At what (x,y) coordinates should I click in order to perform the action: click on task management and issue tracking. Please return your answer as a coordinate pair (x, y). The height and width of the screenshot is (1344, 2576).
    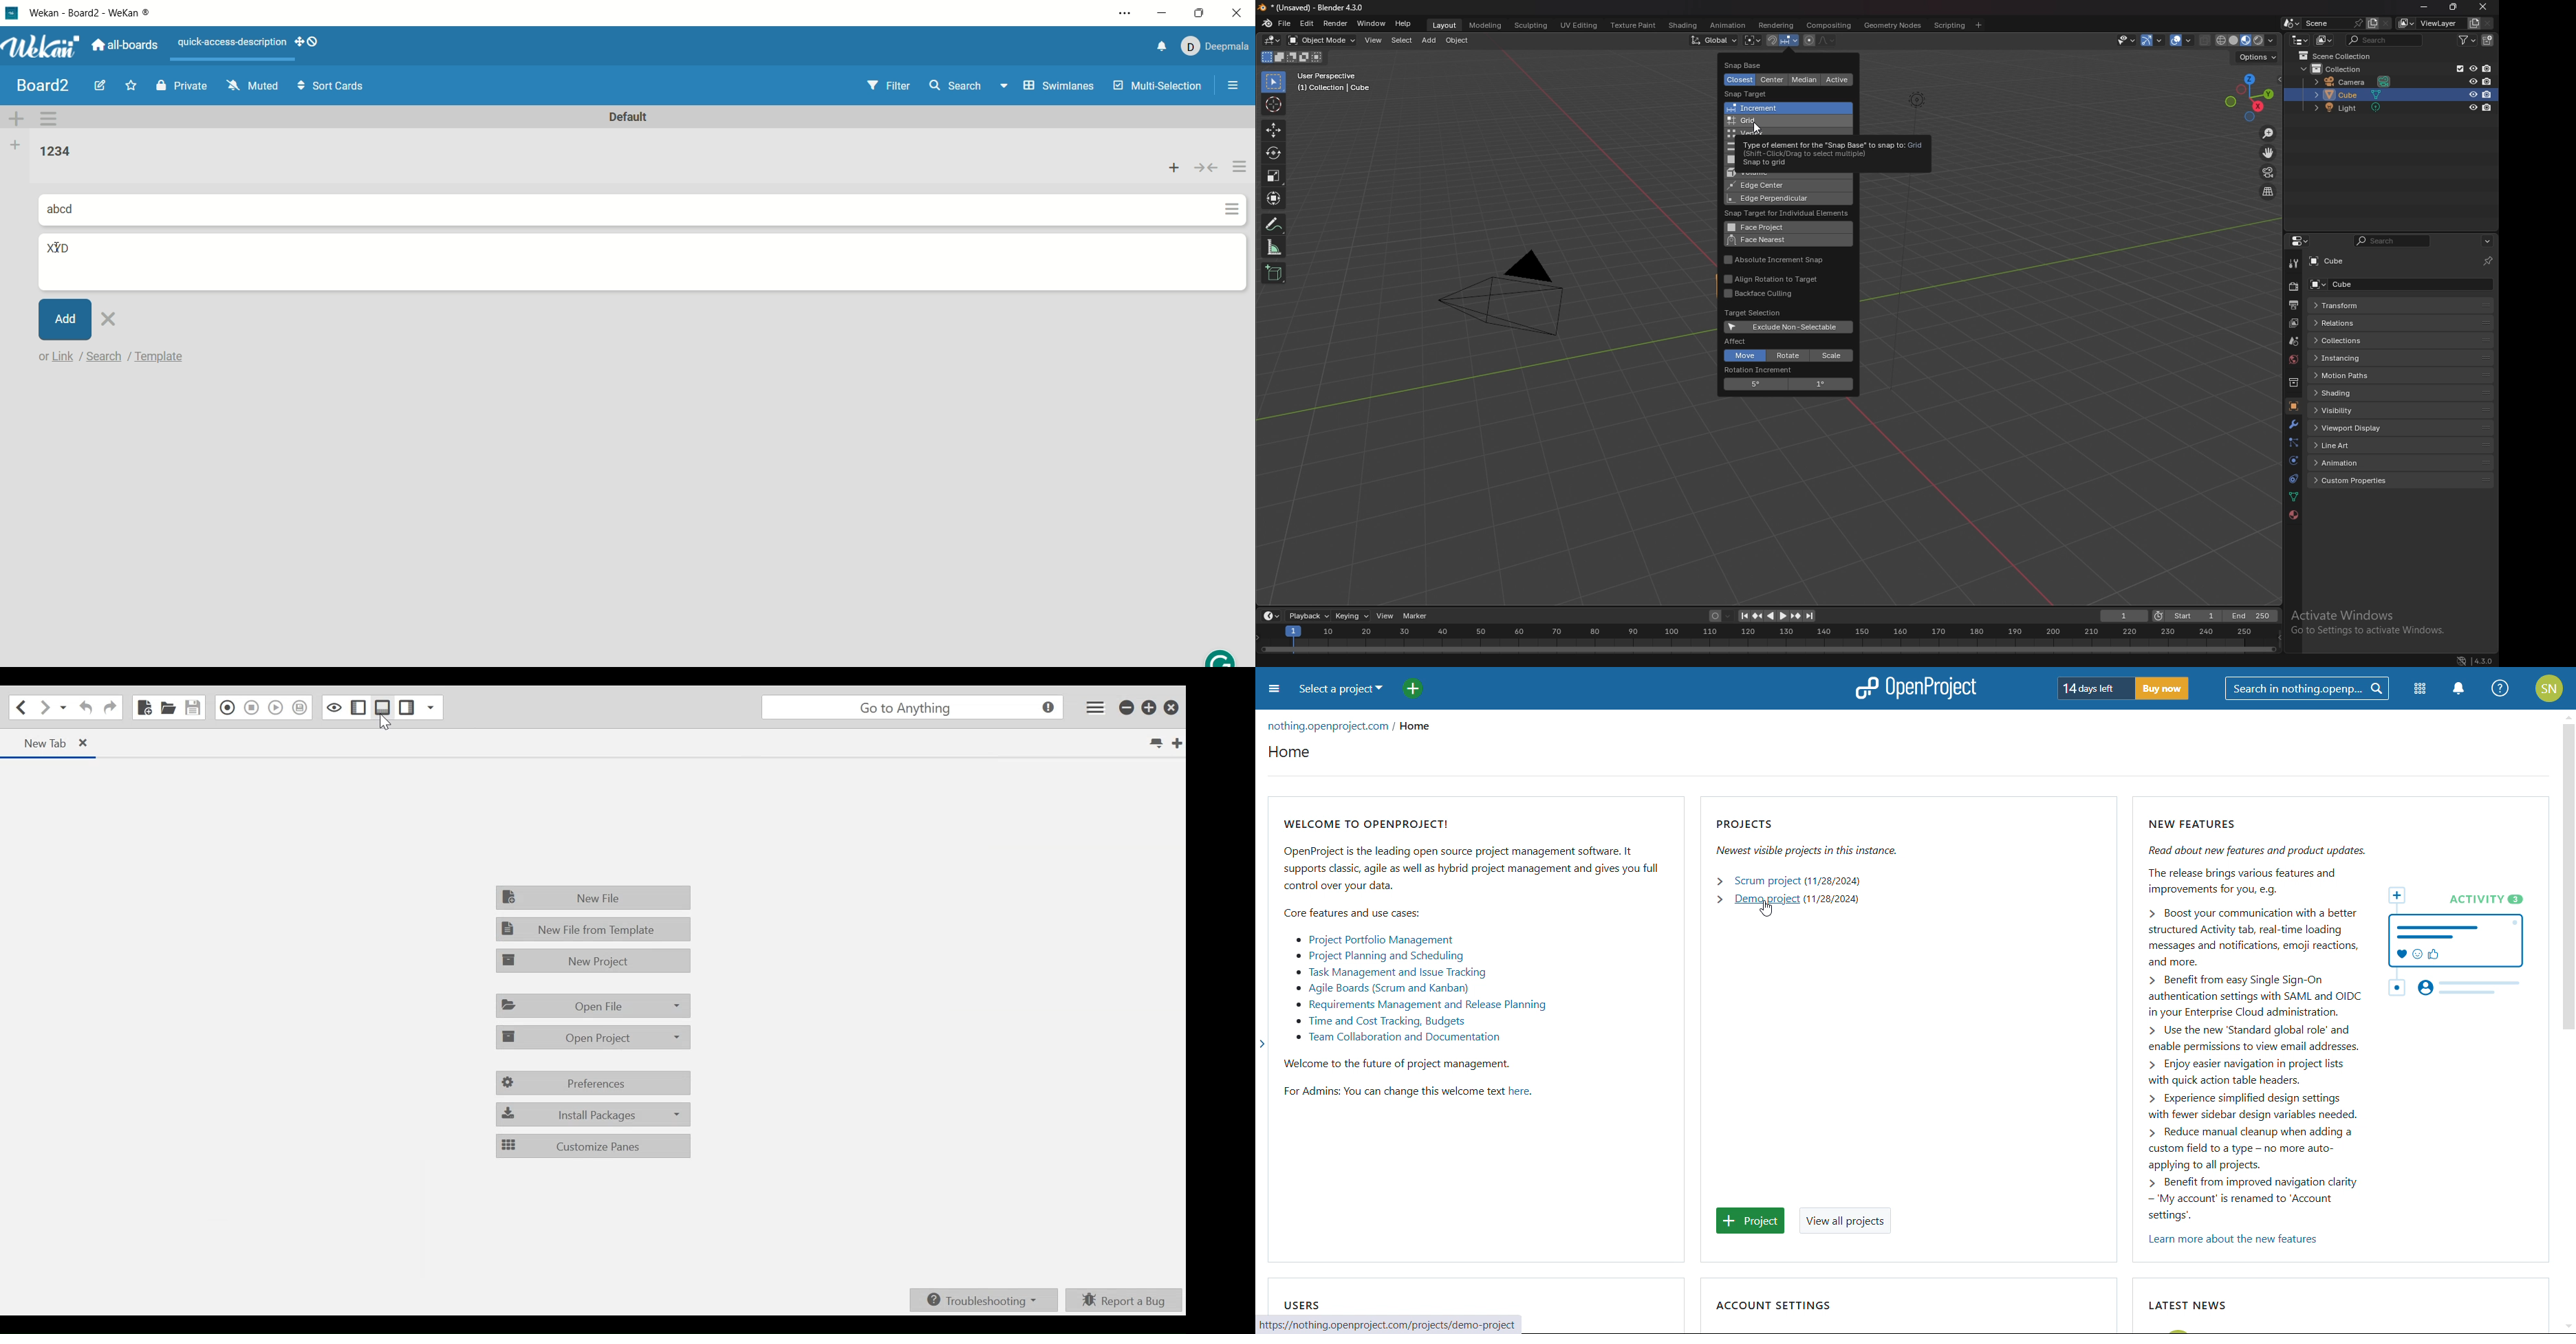
    Looking at the image, I should click on (1392, 973).